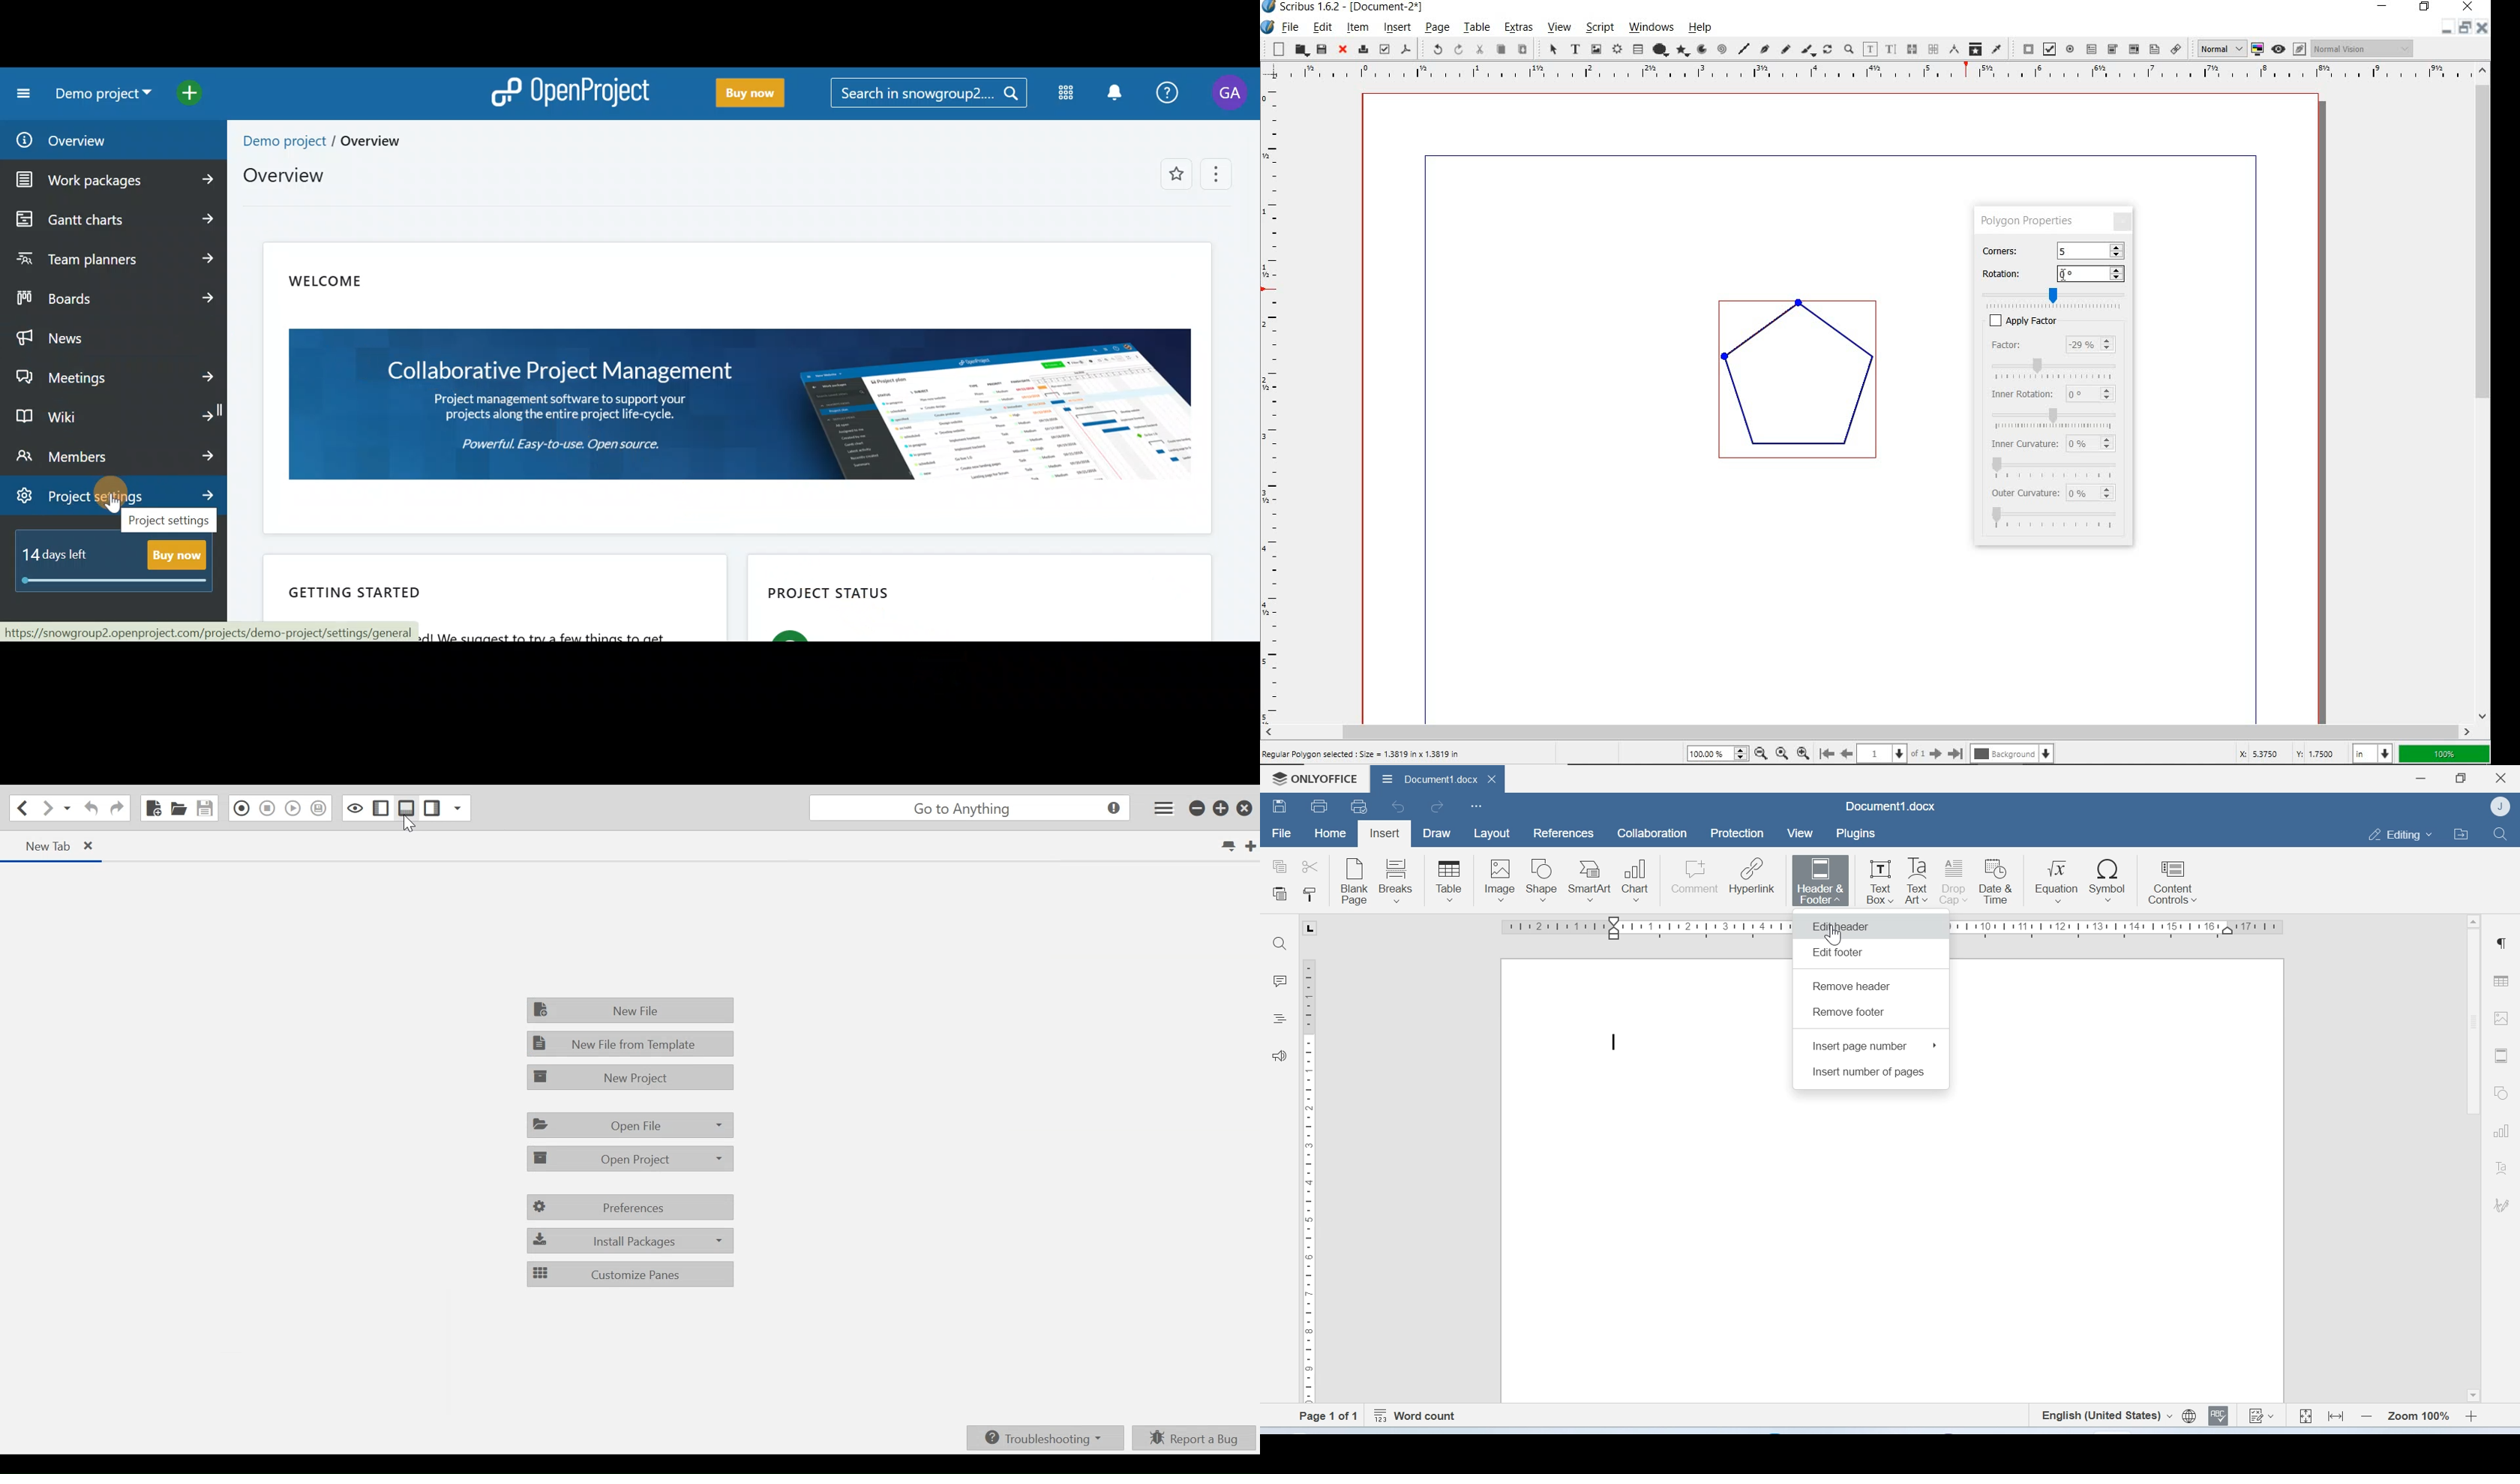 This screenshot has height=1484, width=2520. Describe the element at coordinates (2500, 1132) in the screenshot. I see `Charts` at that location.